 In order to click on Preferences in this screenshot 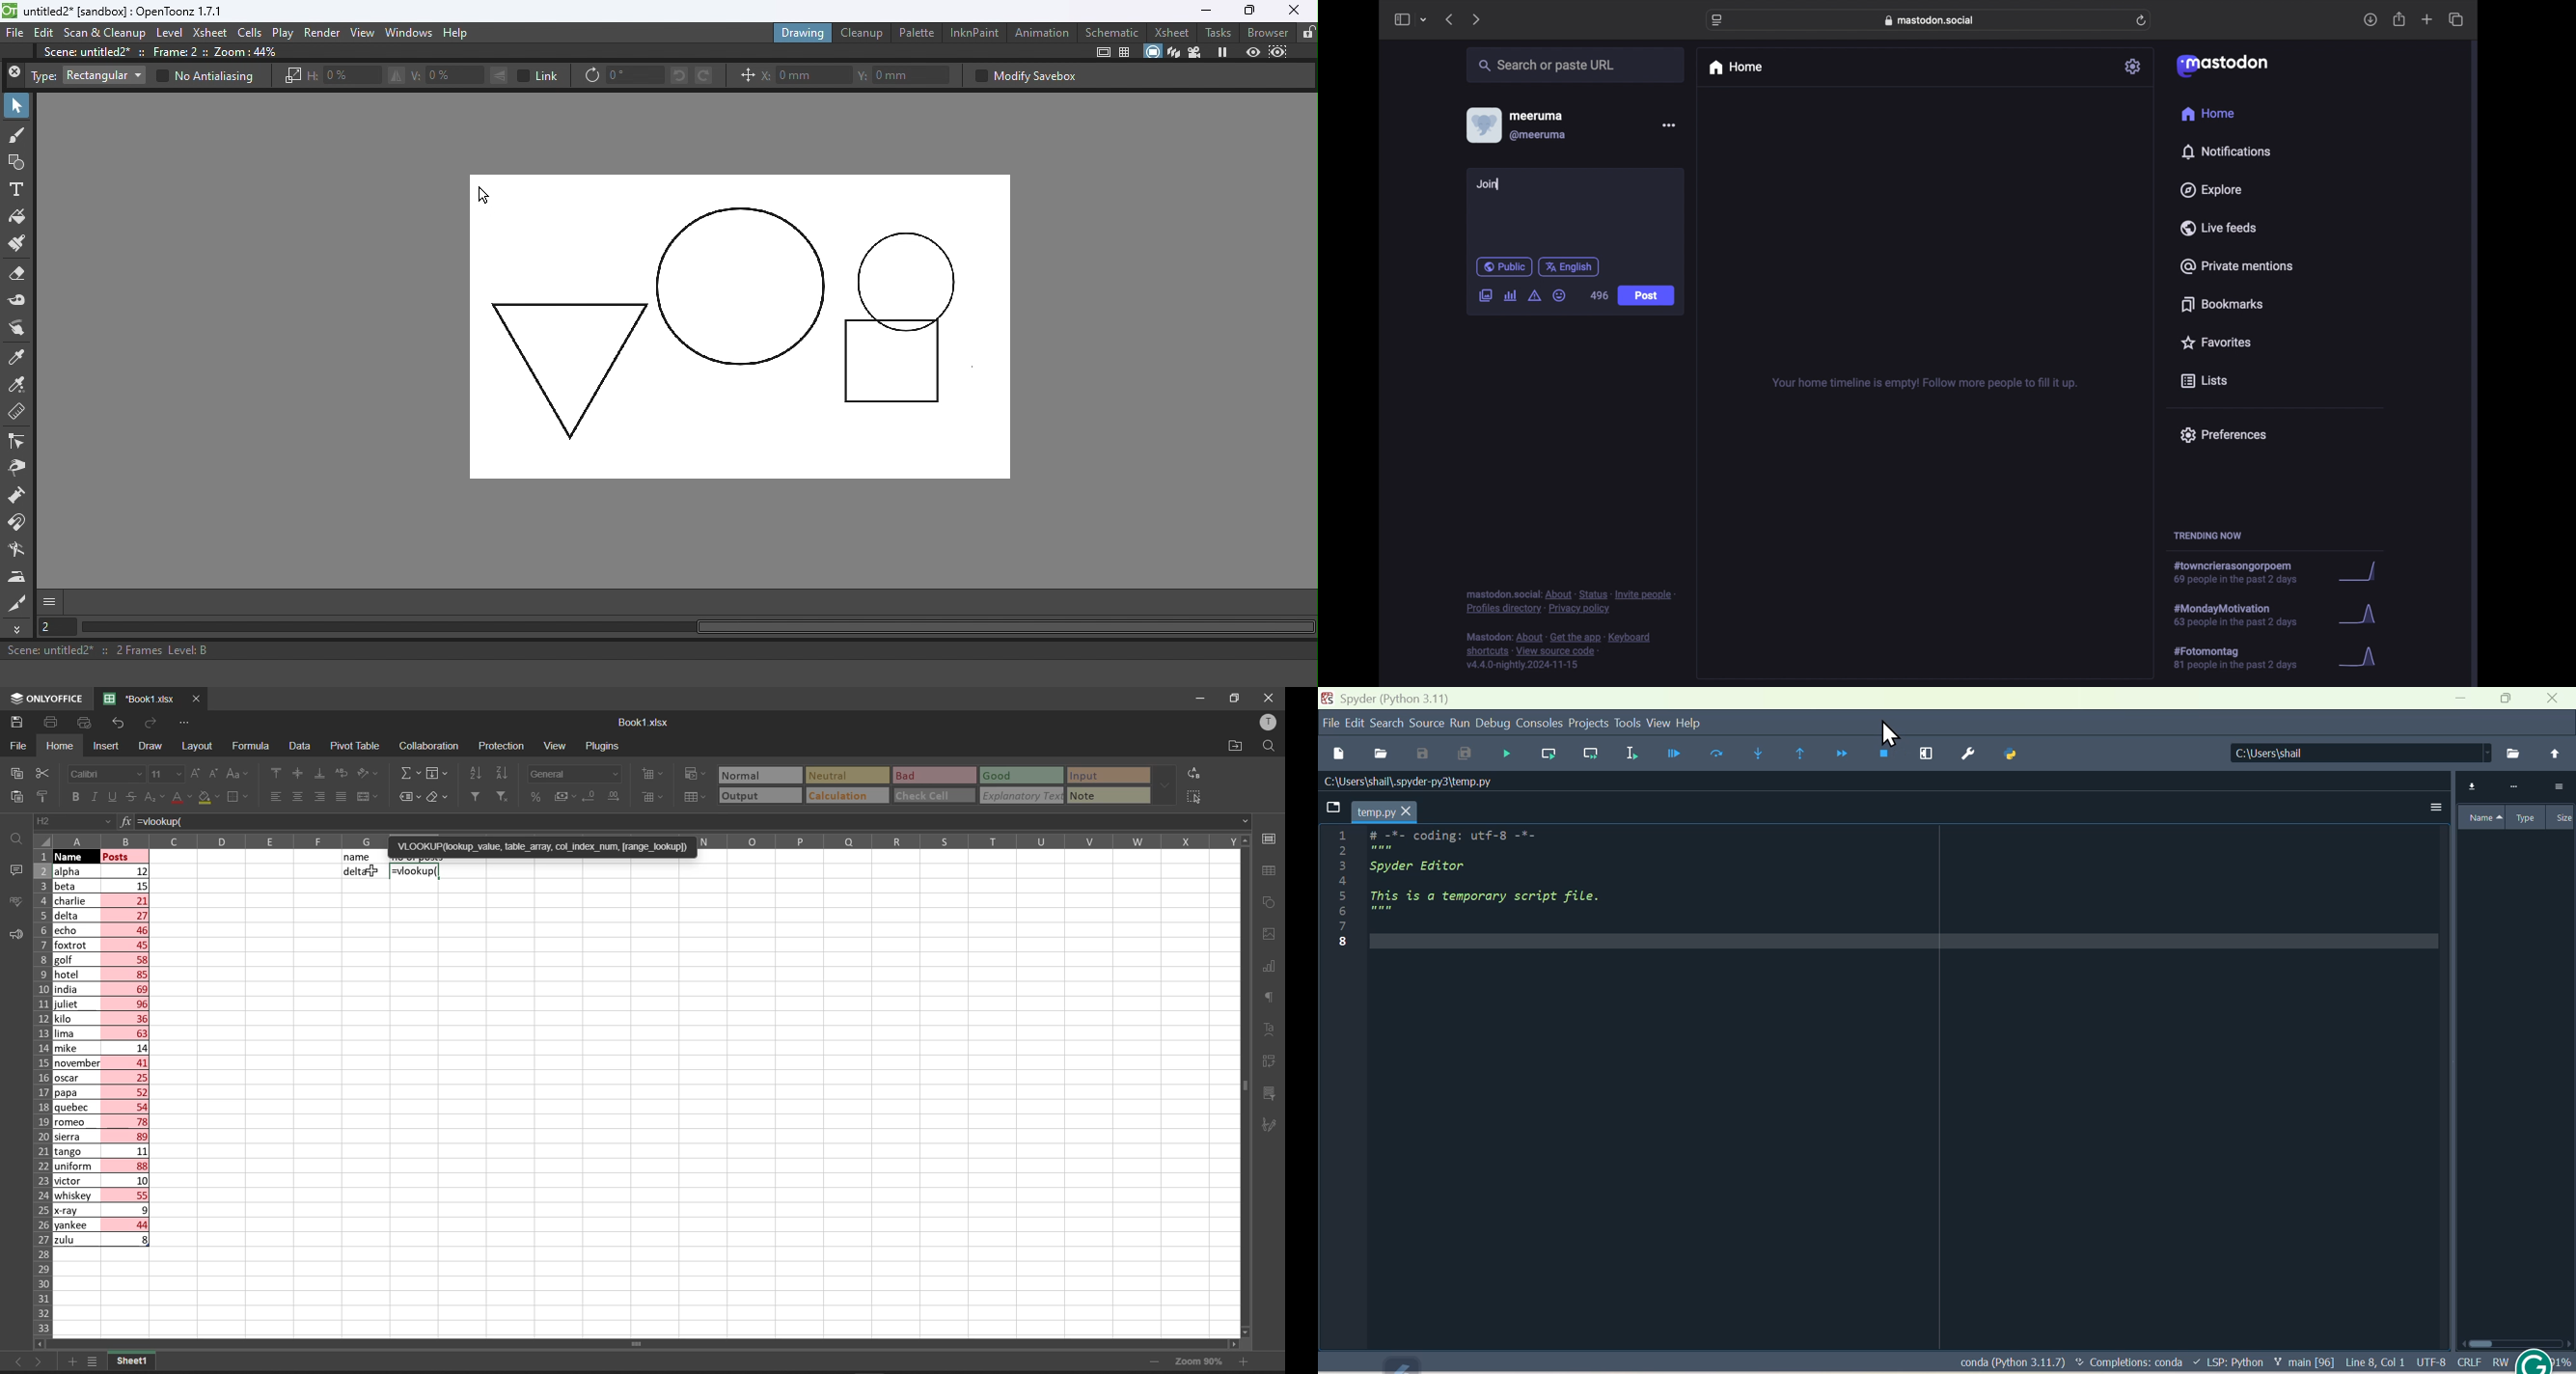, I will do `click(1970, 753)`.